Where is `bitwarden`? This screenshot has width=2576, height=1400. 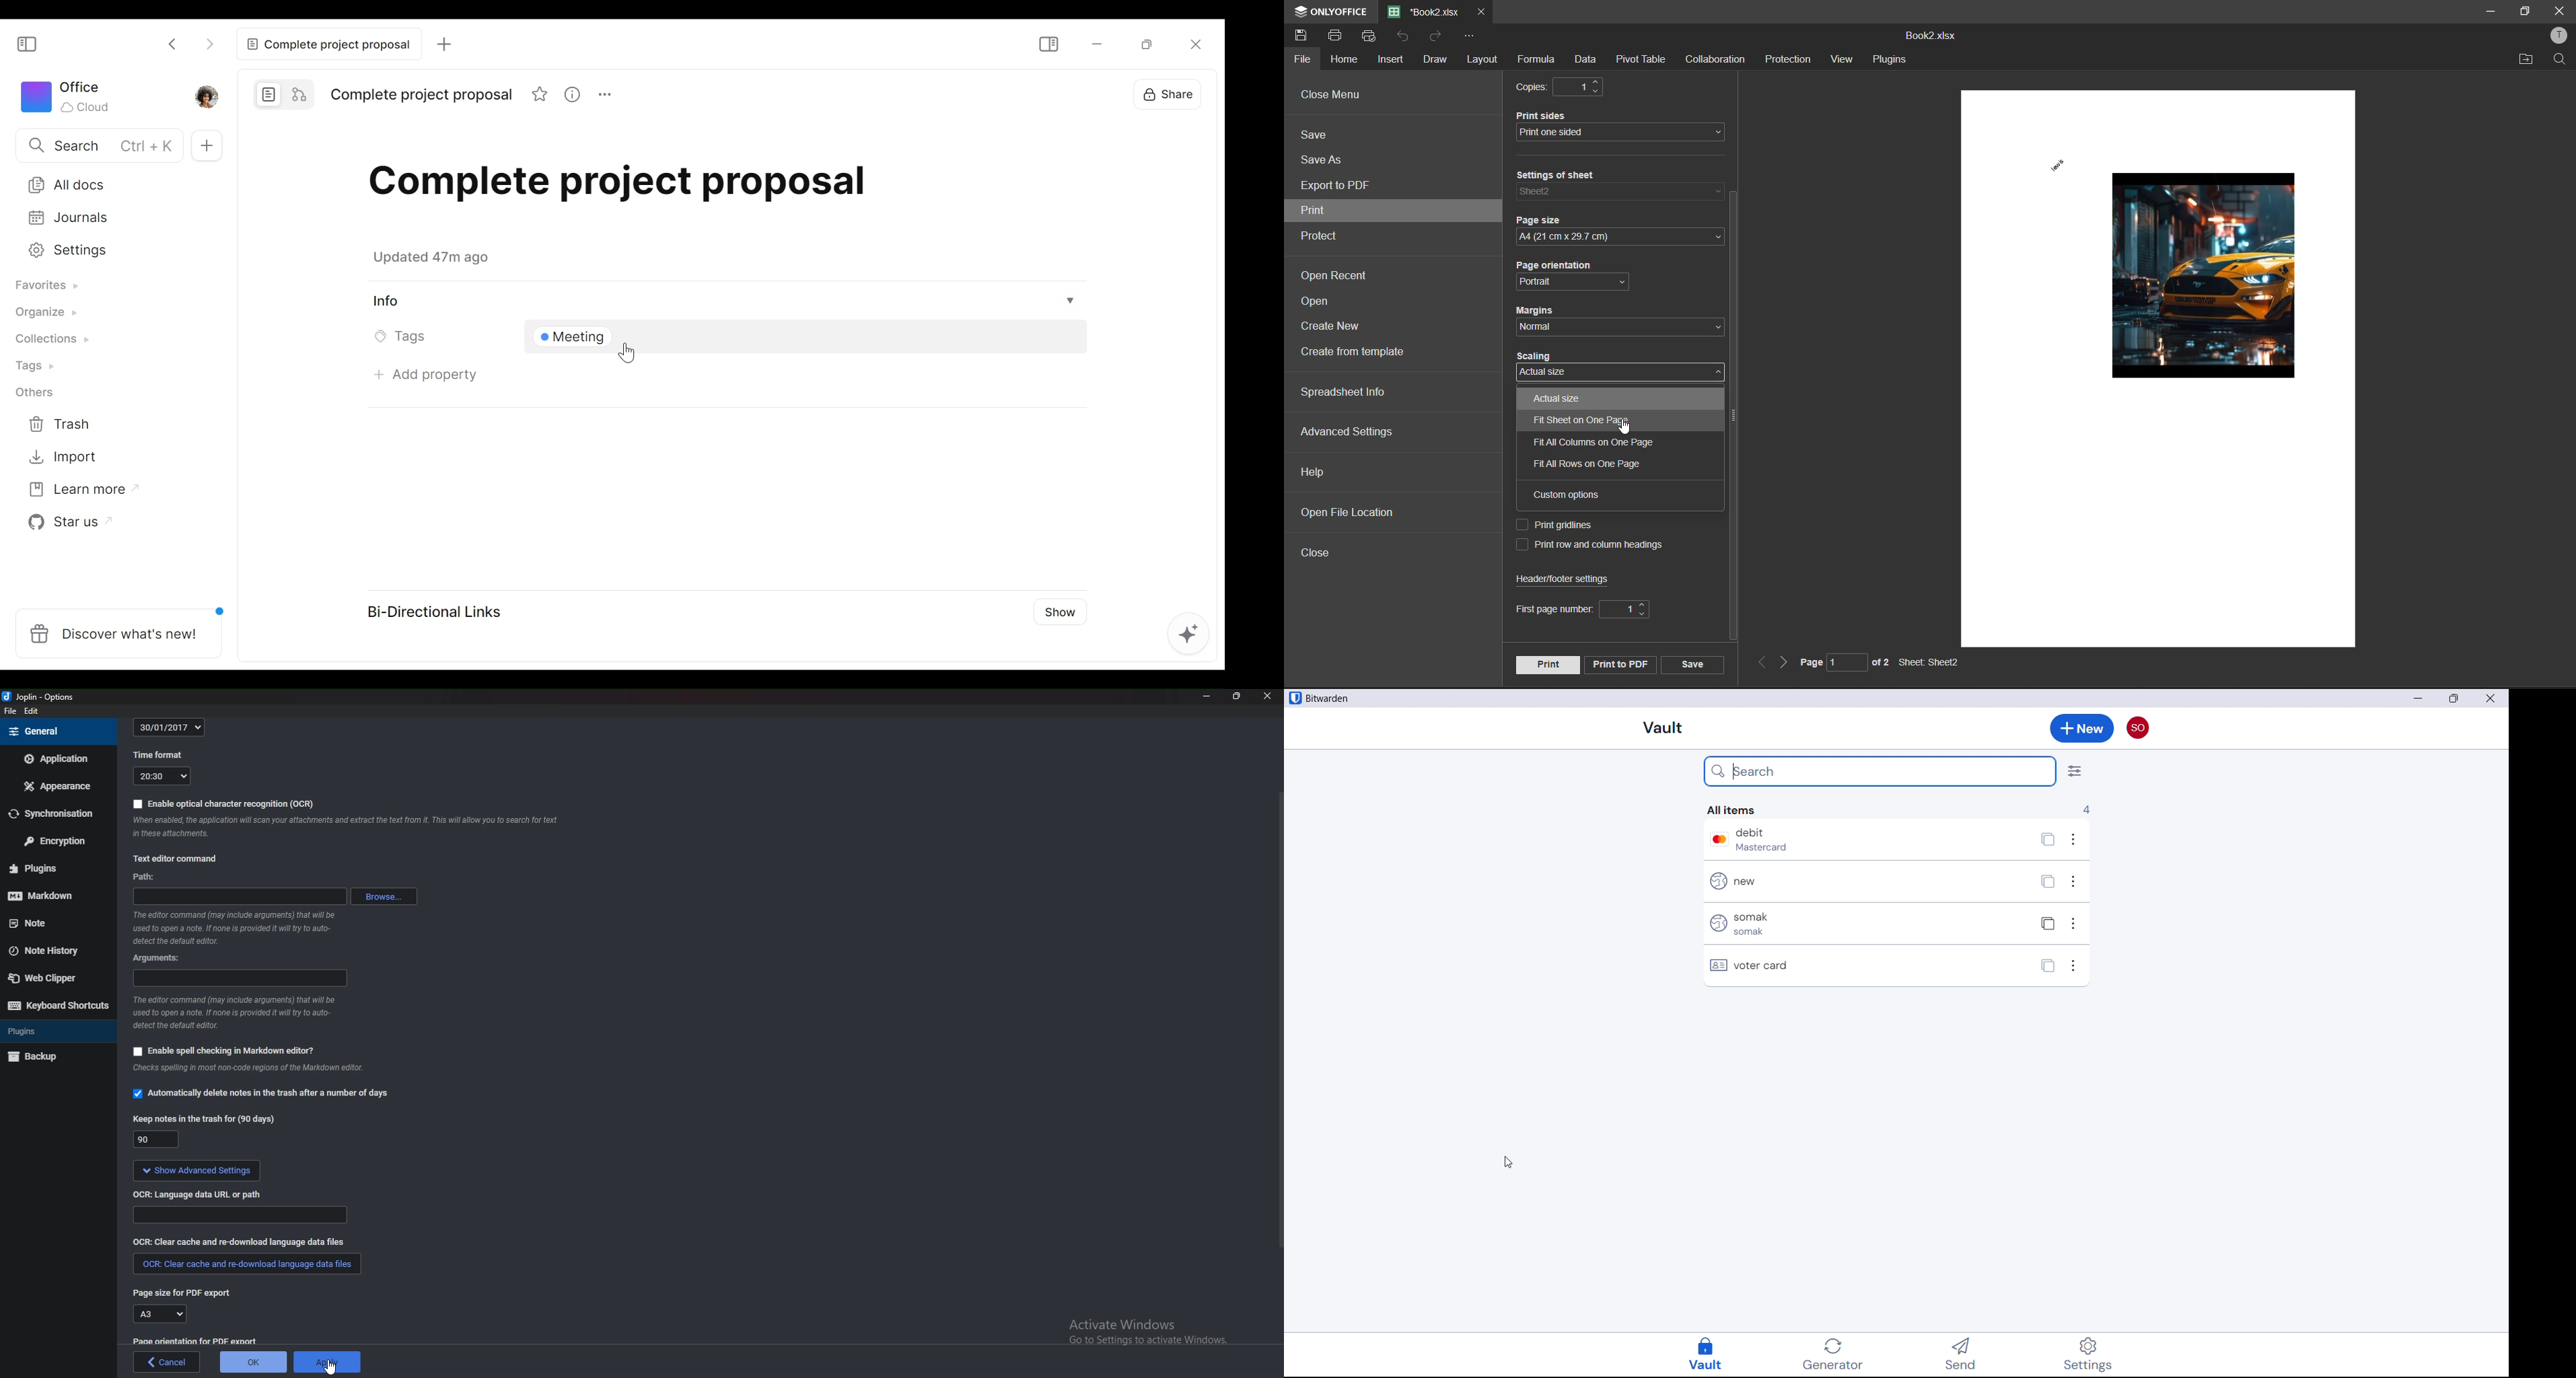 bitwarden is located at coordinates (1332, 699).